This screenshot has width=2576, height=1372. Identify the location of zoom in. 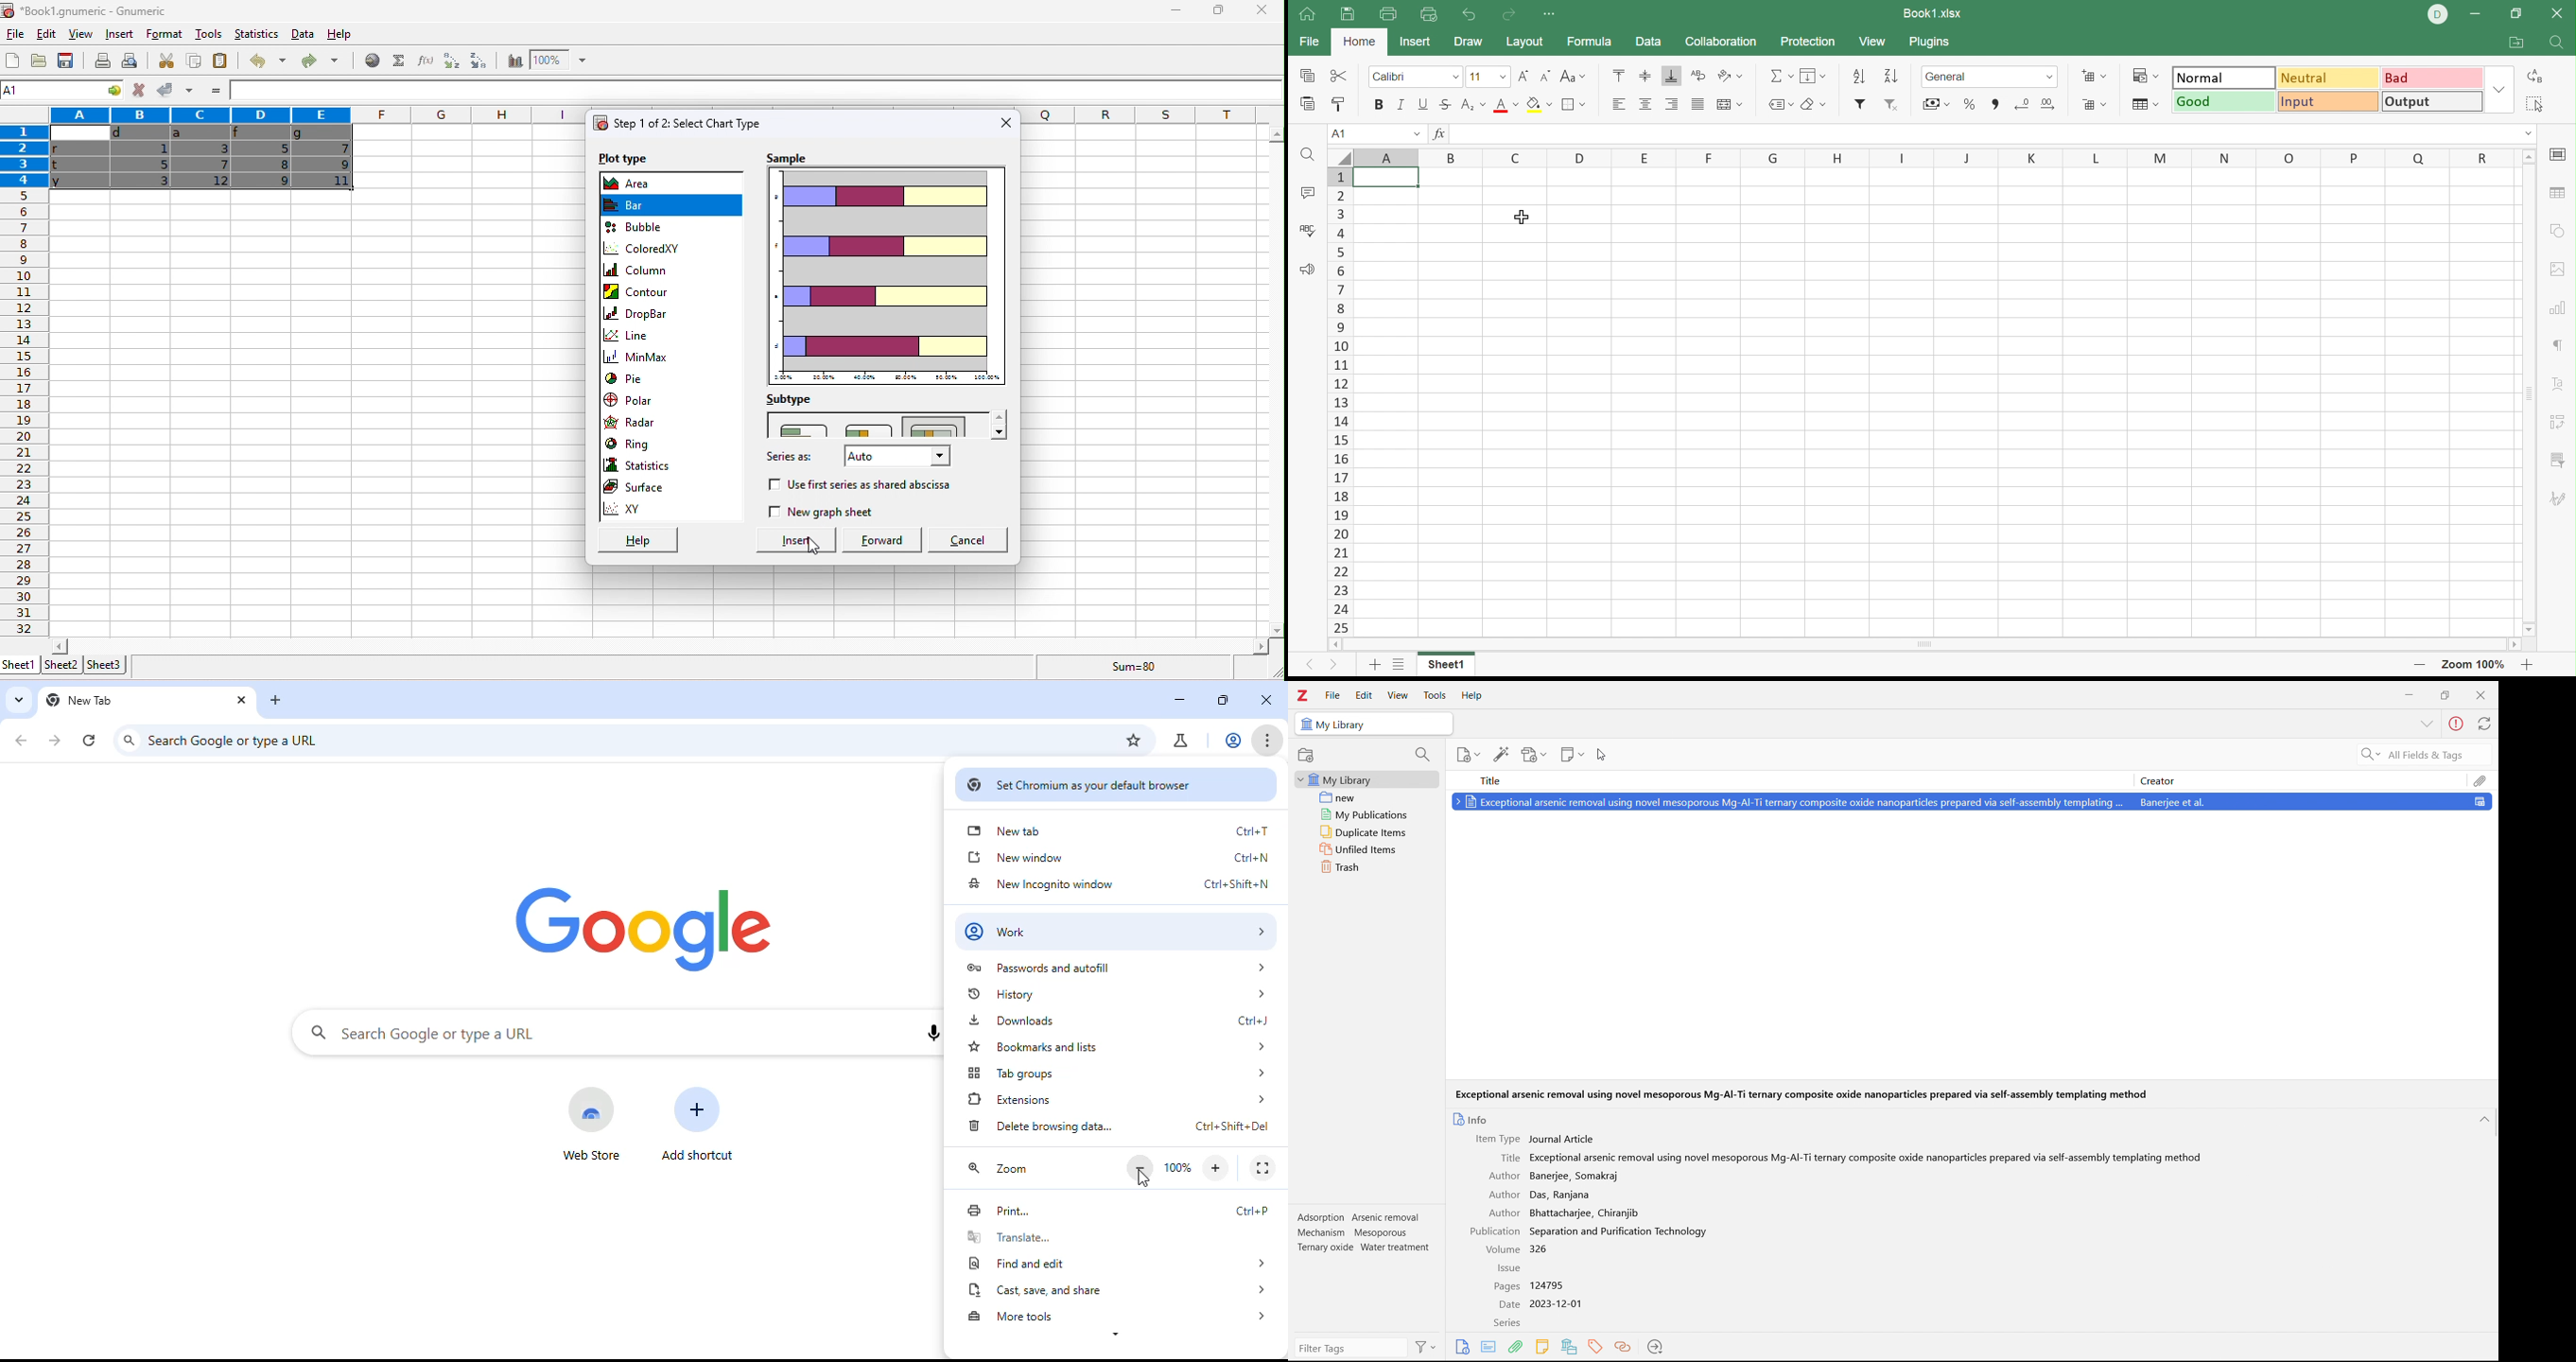
(1218, 1169).